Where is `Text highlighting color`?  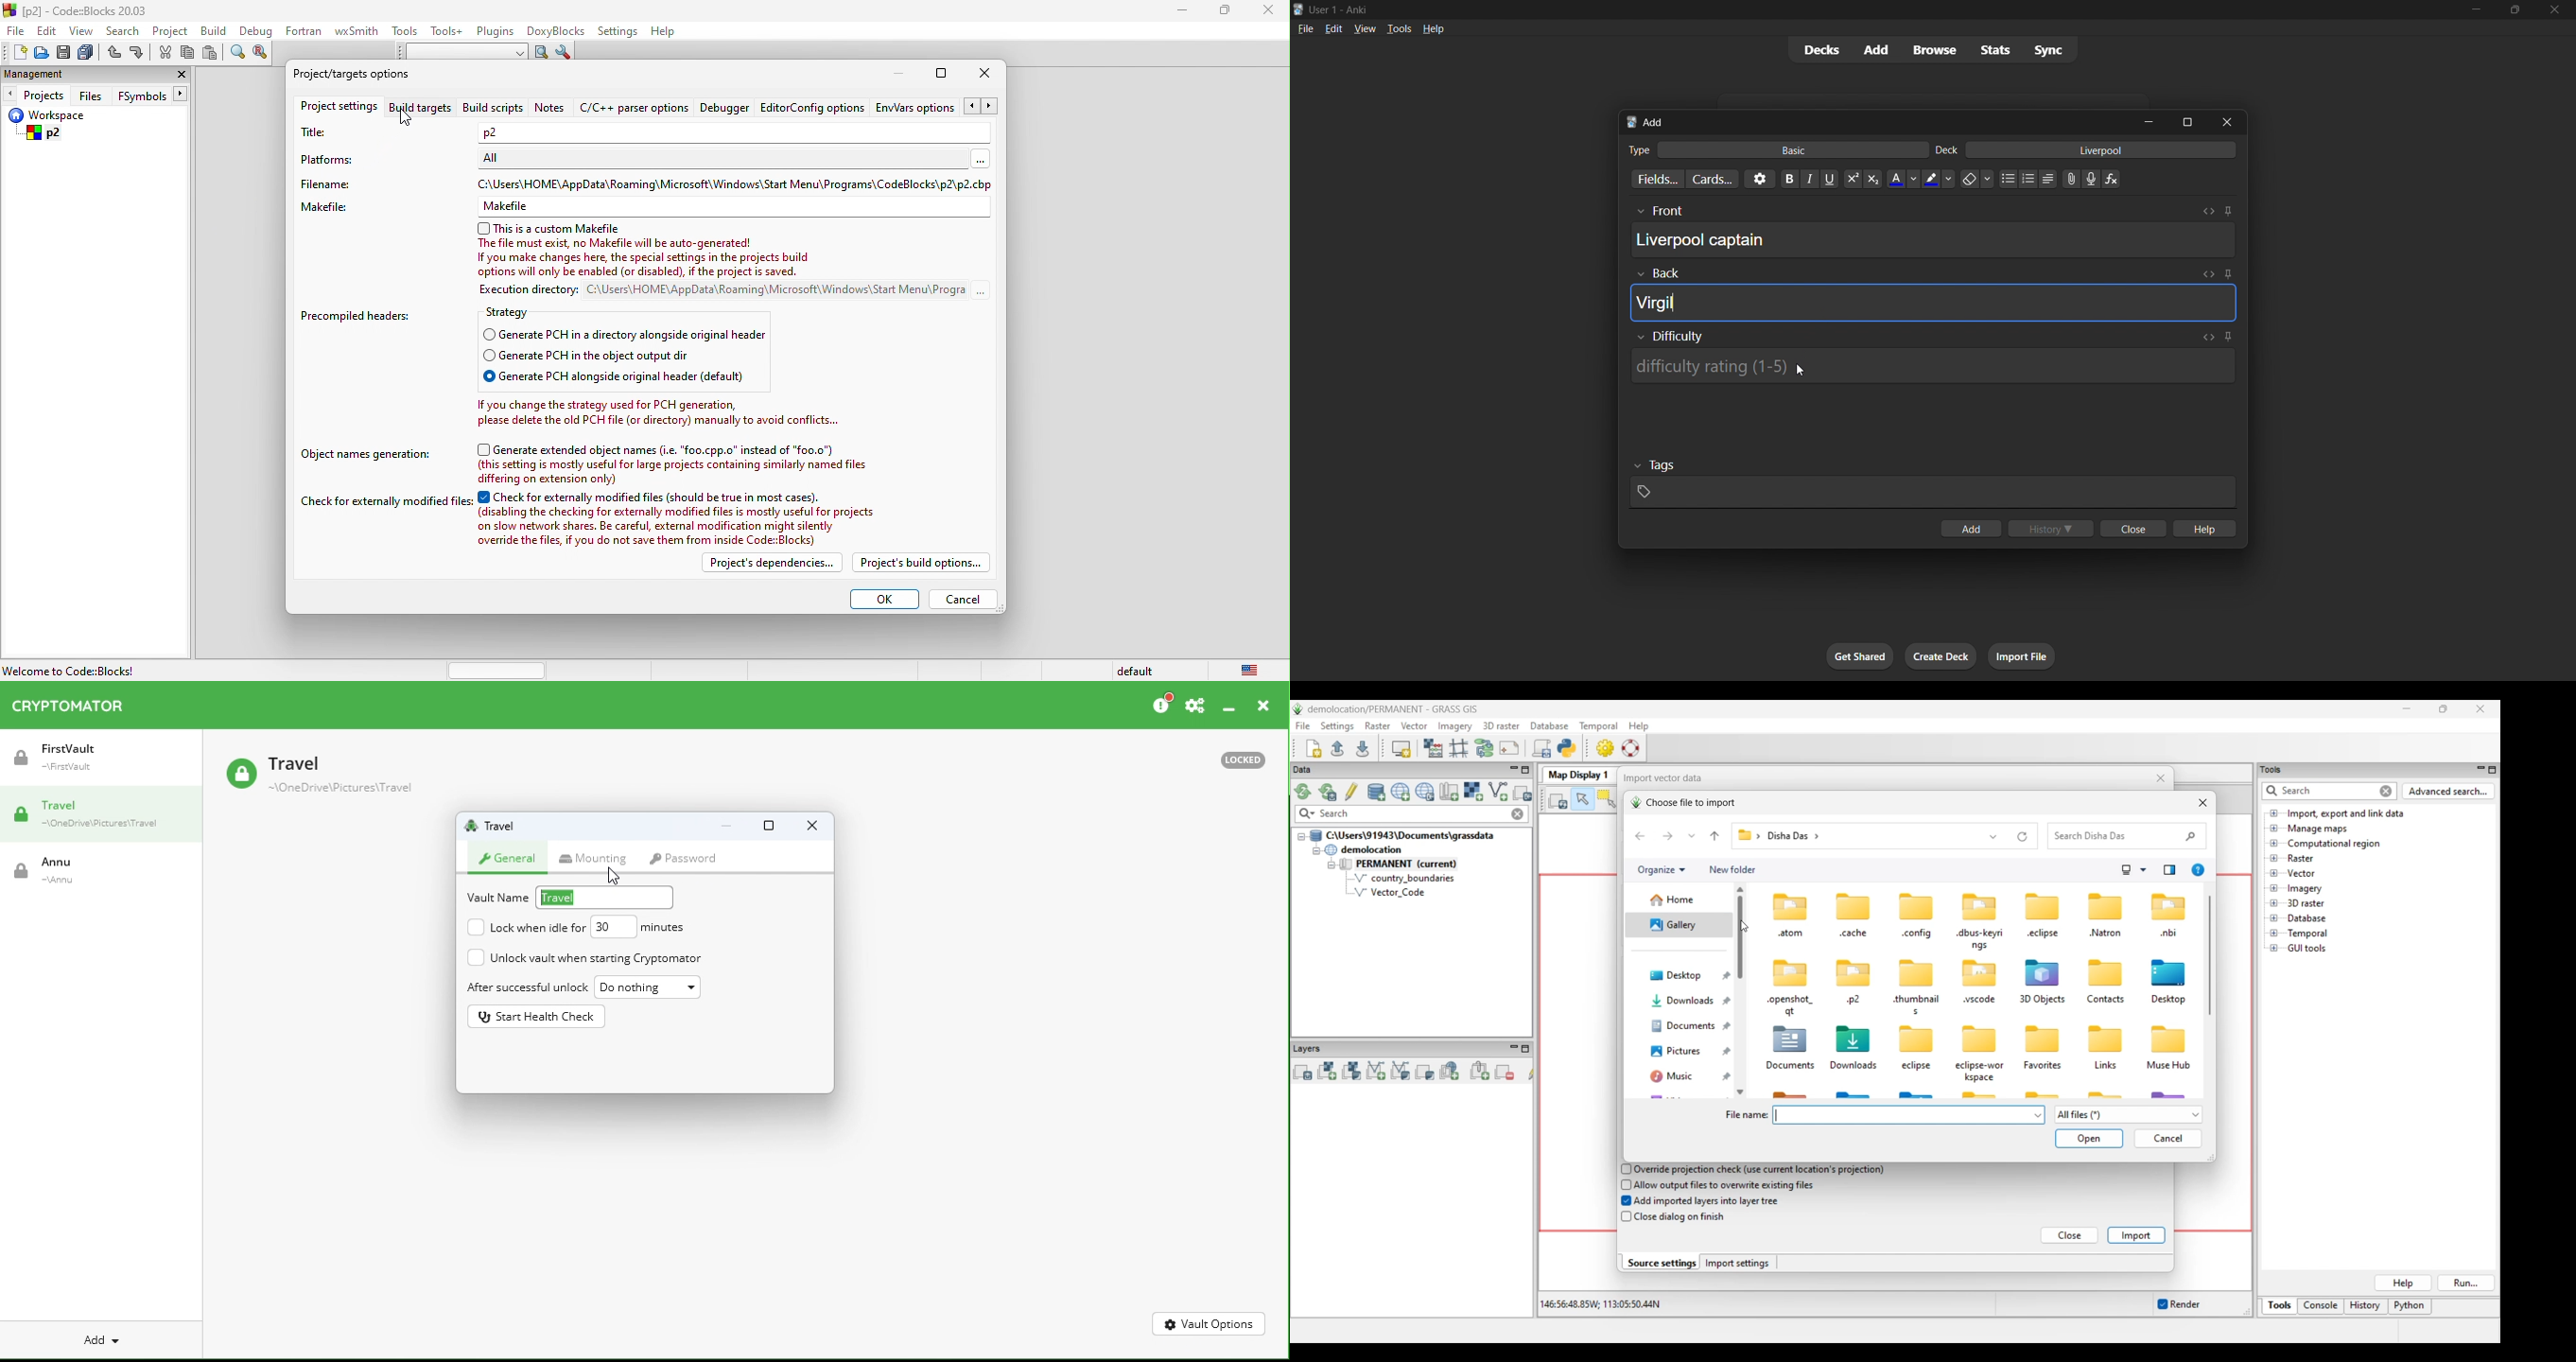
Text highlighting color is located at coordinates (1938, 179).